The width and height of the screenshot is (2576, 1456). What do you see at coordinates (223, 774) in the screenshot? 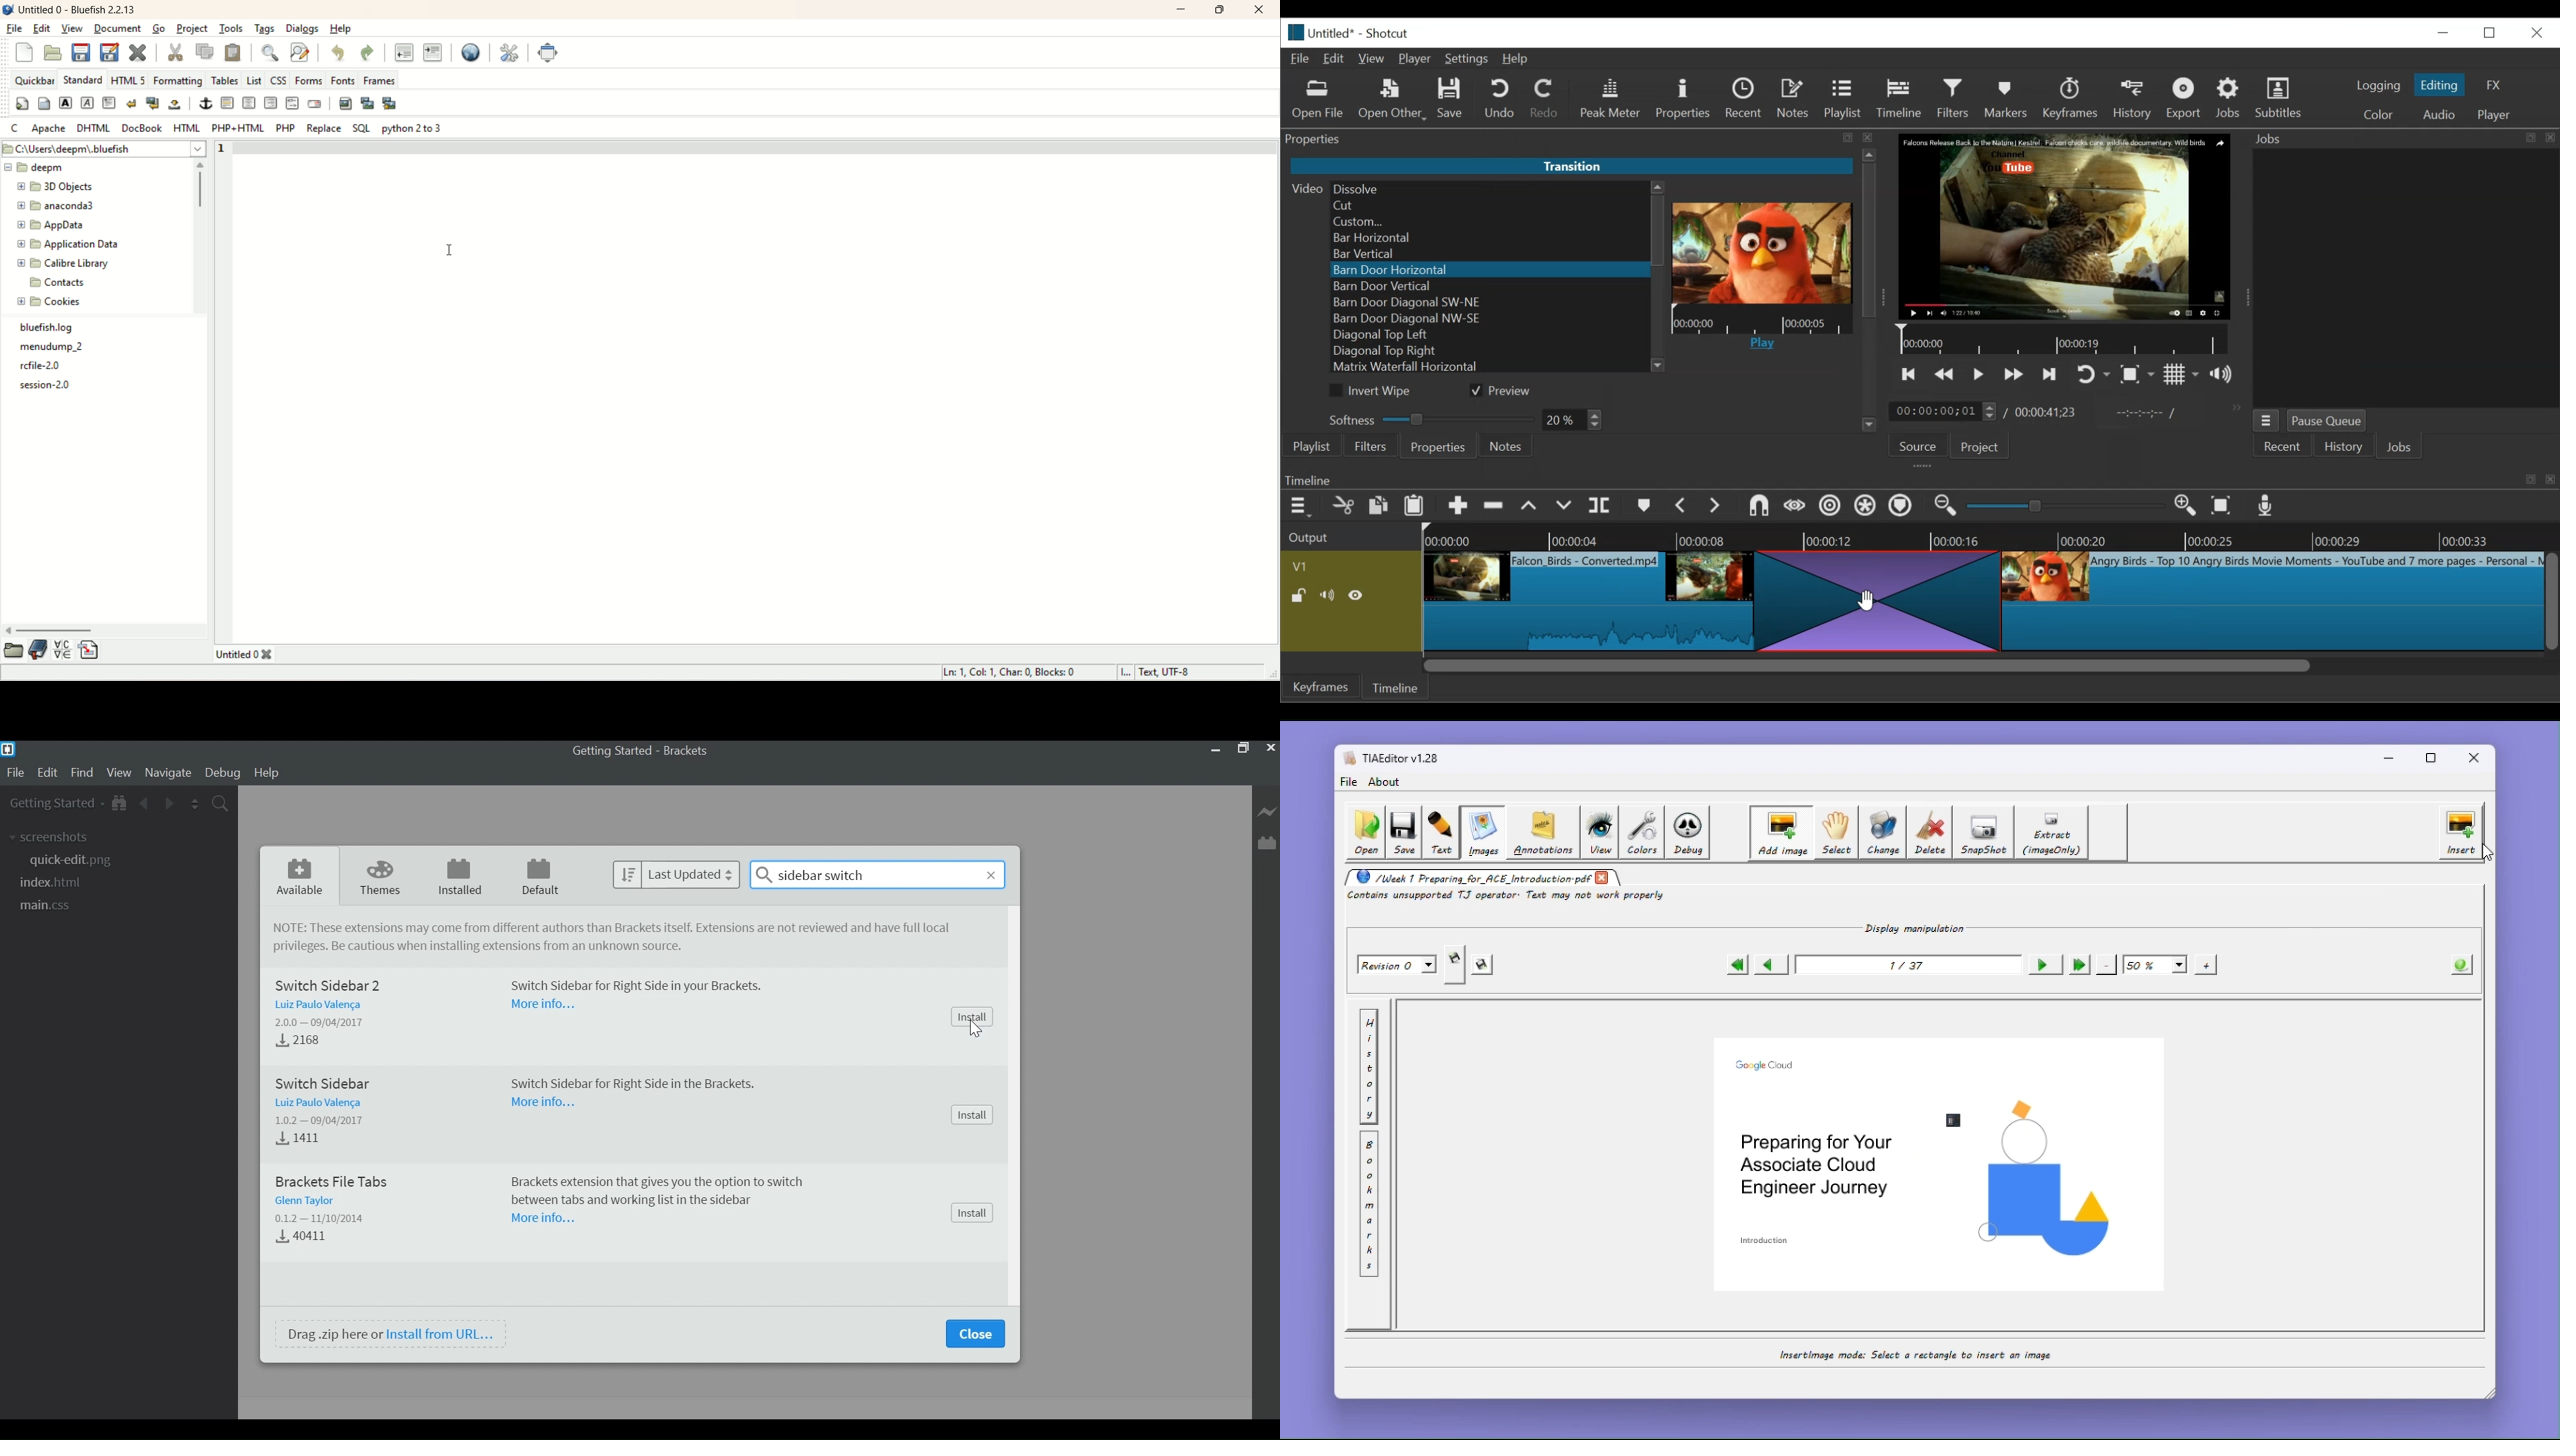
I see `Debug` at bounding box center [223, 774].